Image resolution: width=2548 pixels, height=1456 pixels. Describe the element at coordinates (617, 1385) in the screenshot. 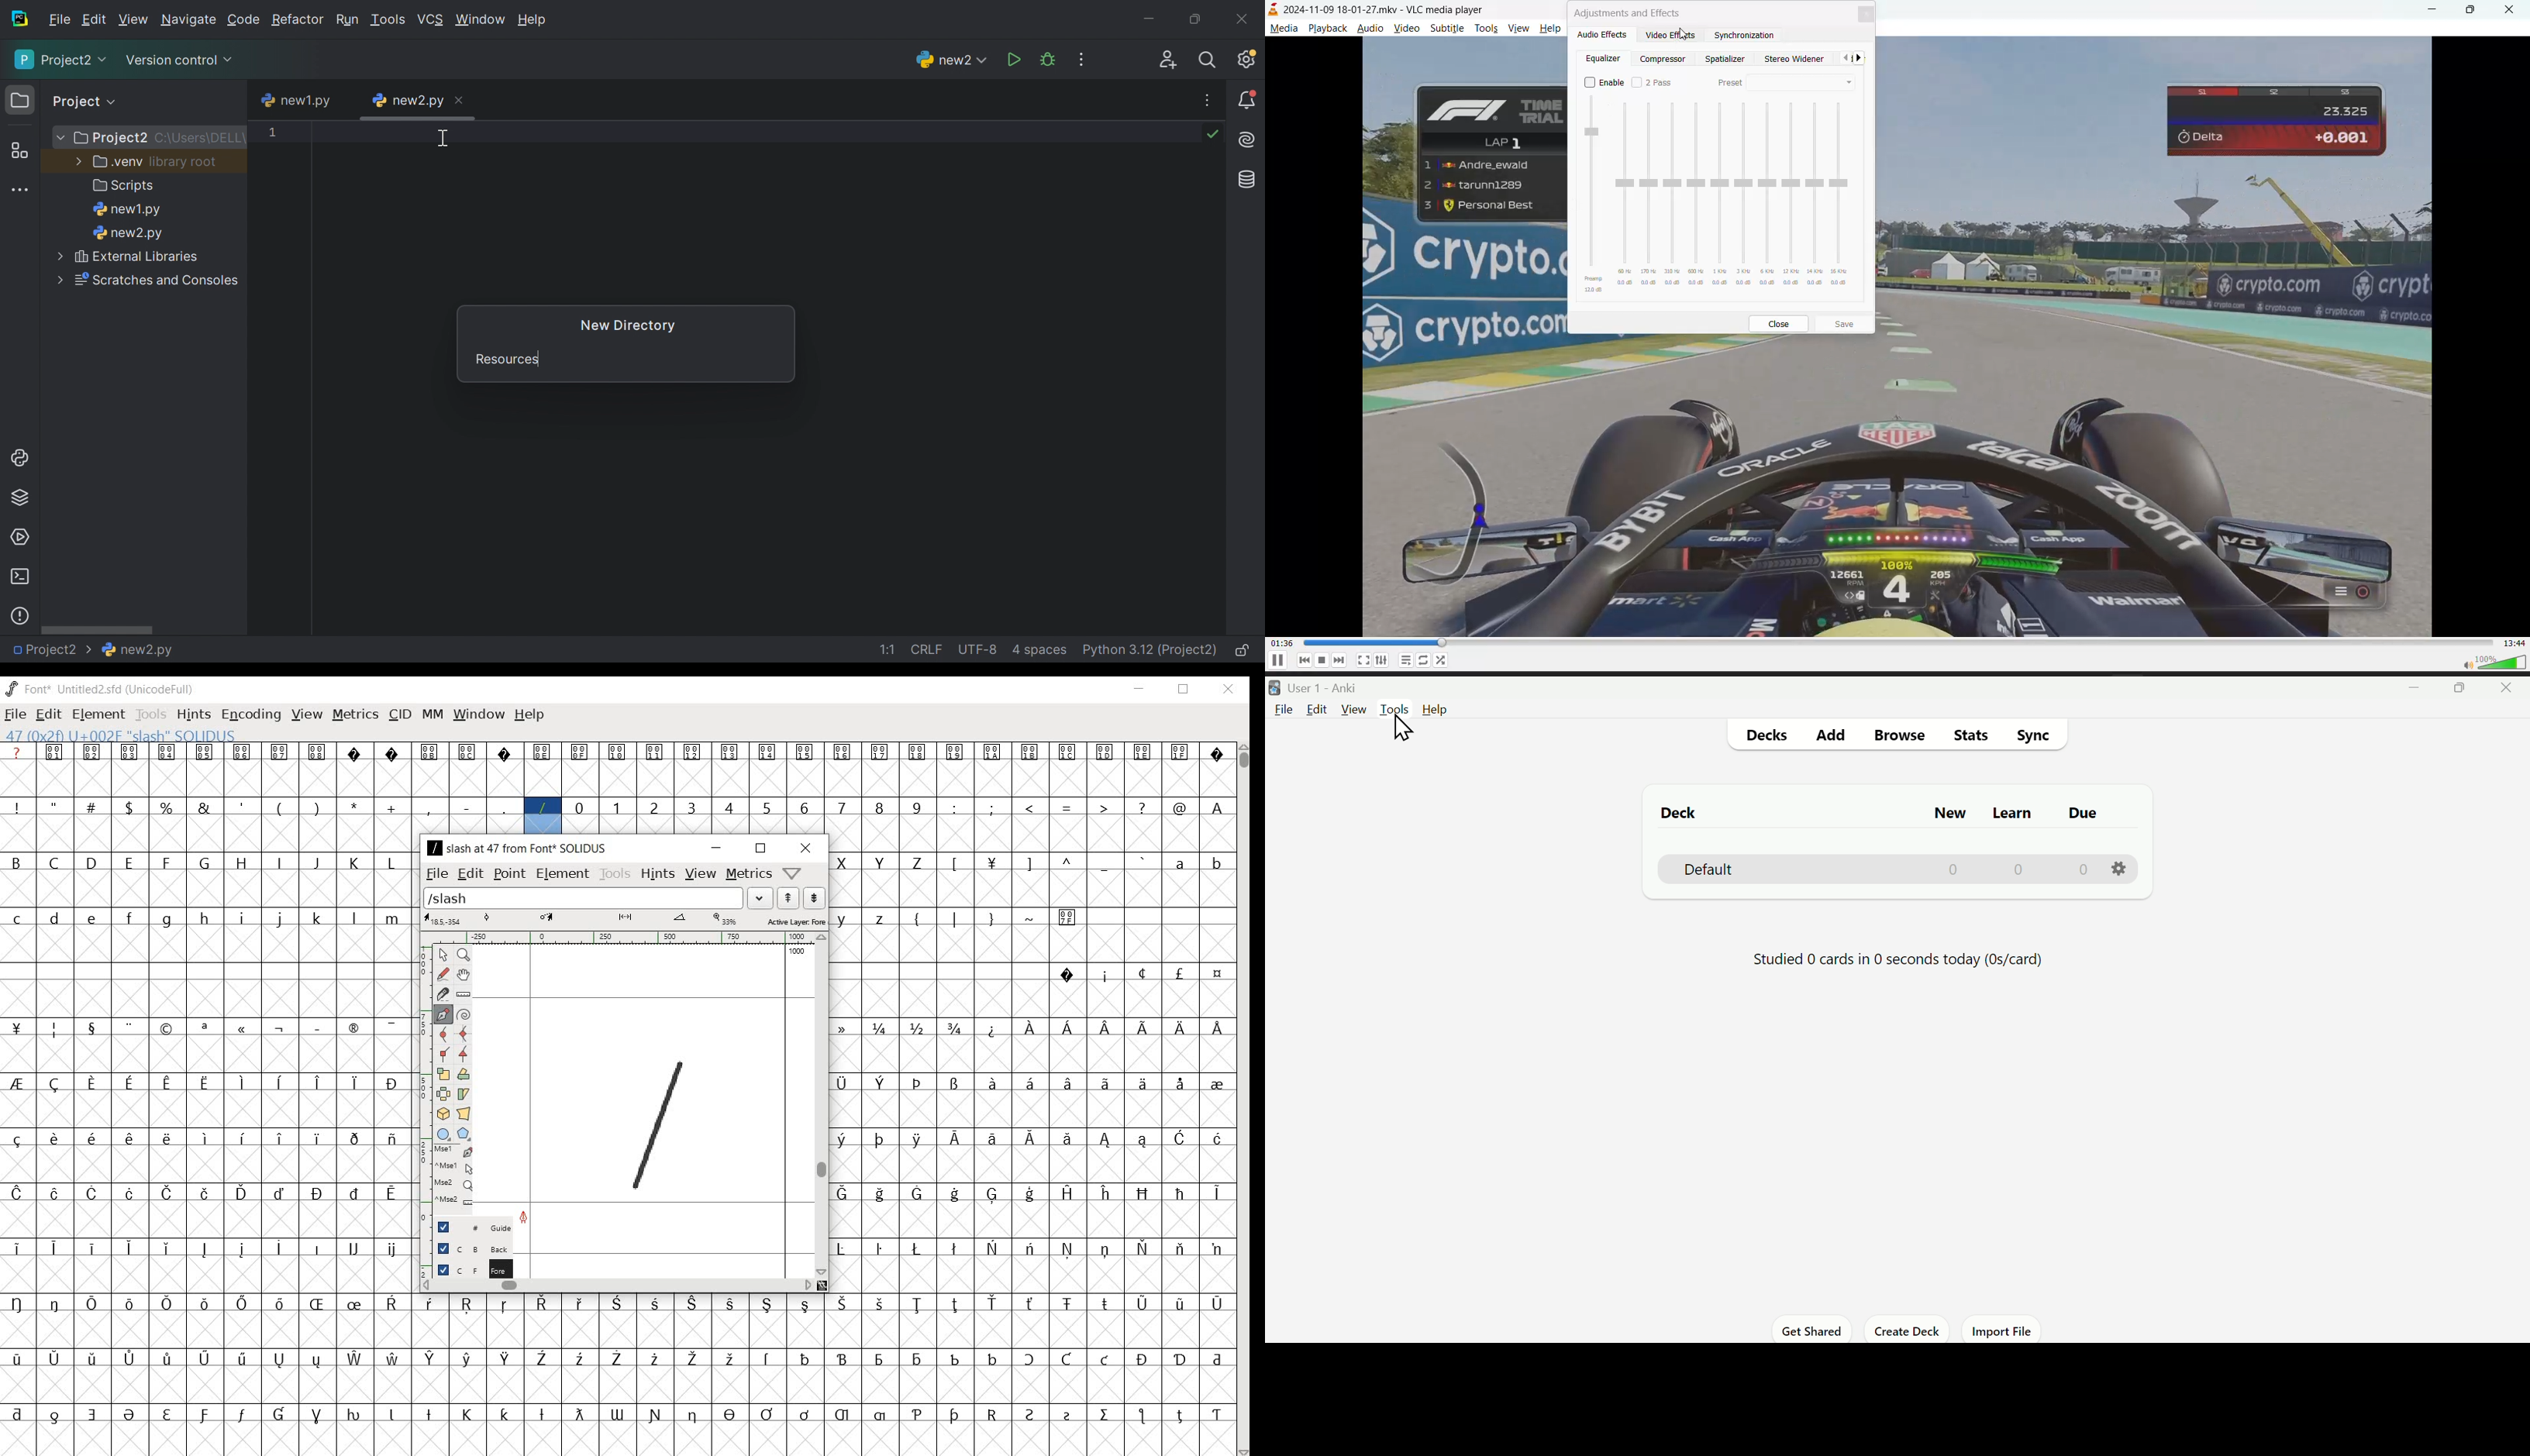

I see `empty cells` at that location.